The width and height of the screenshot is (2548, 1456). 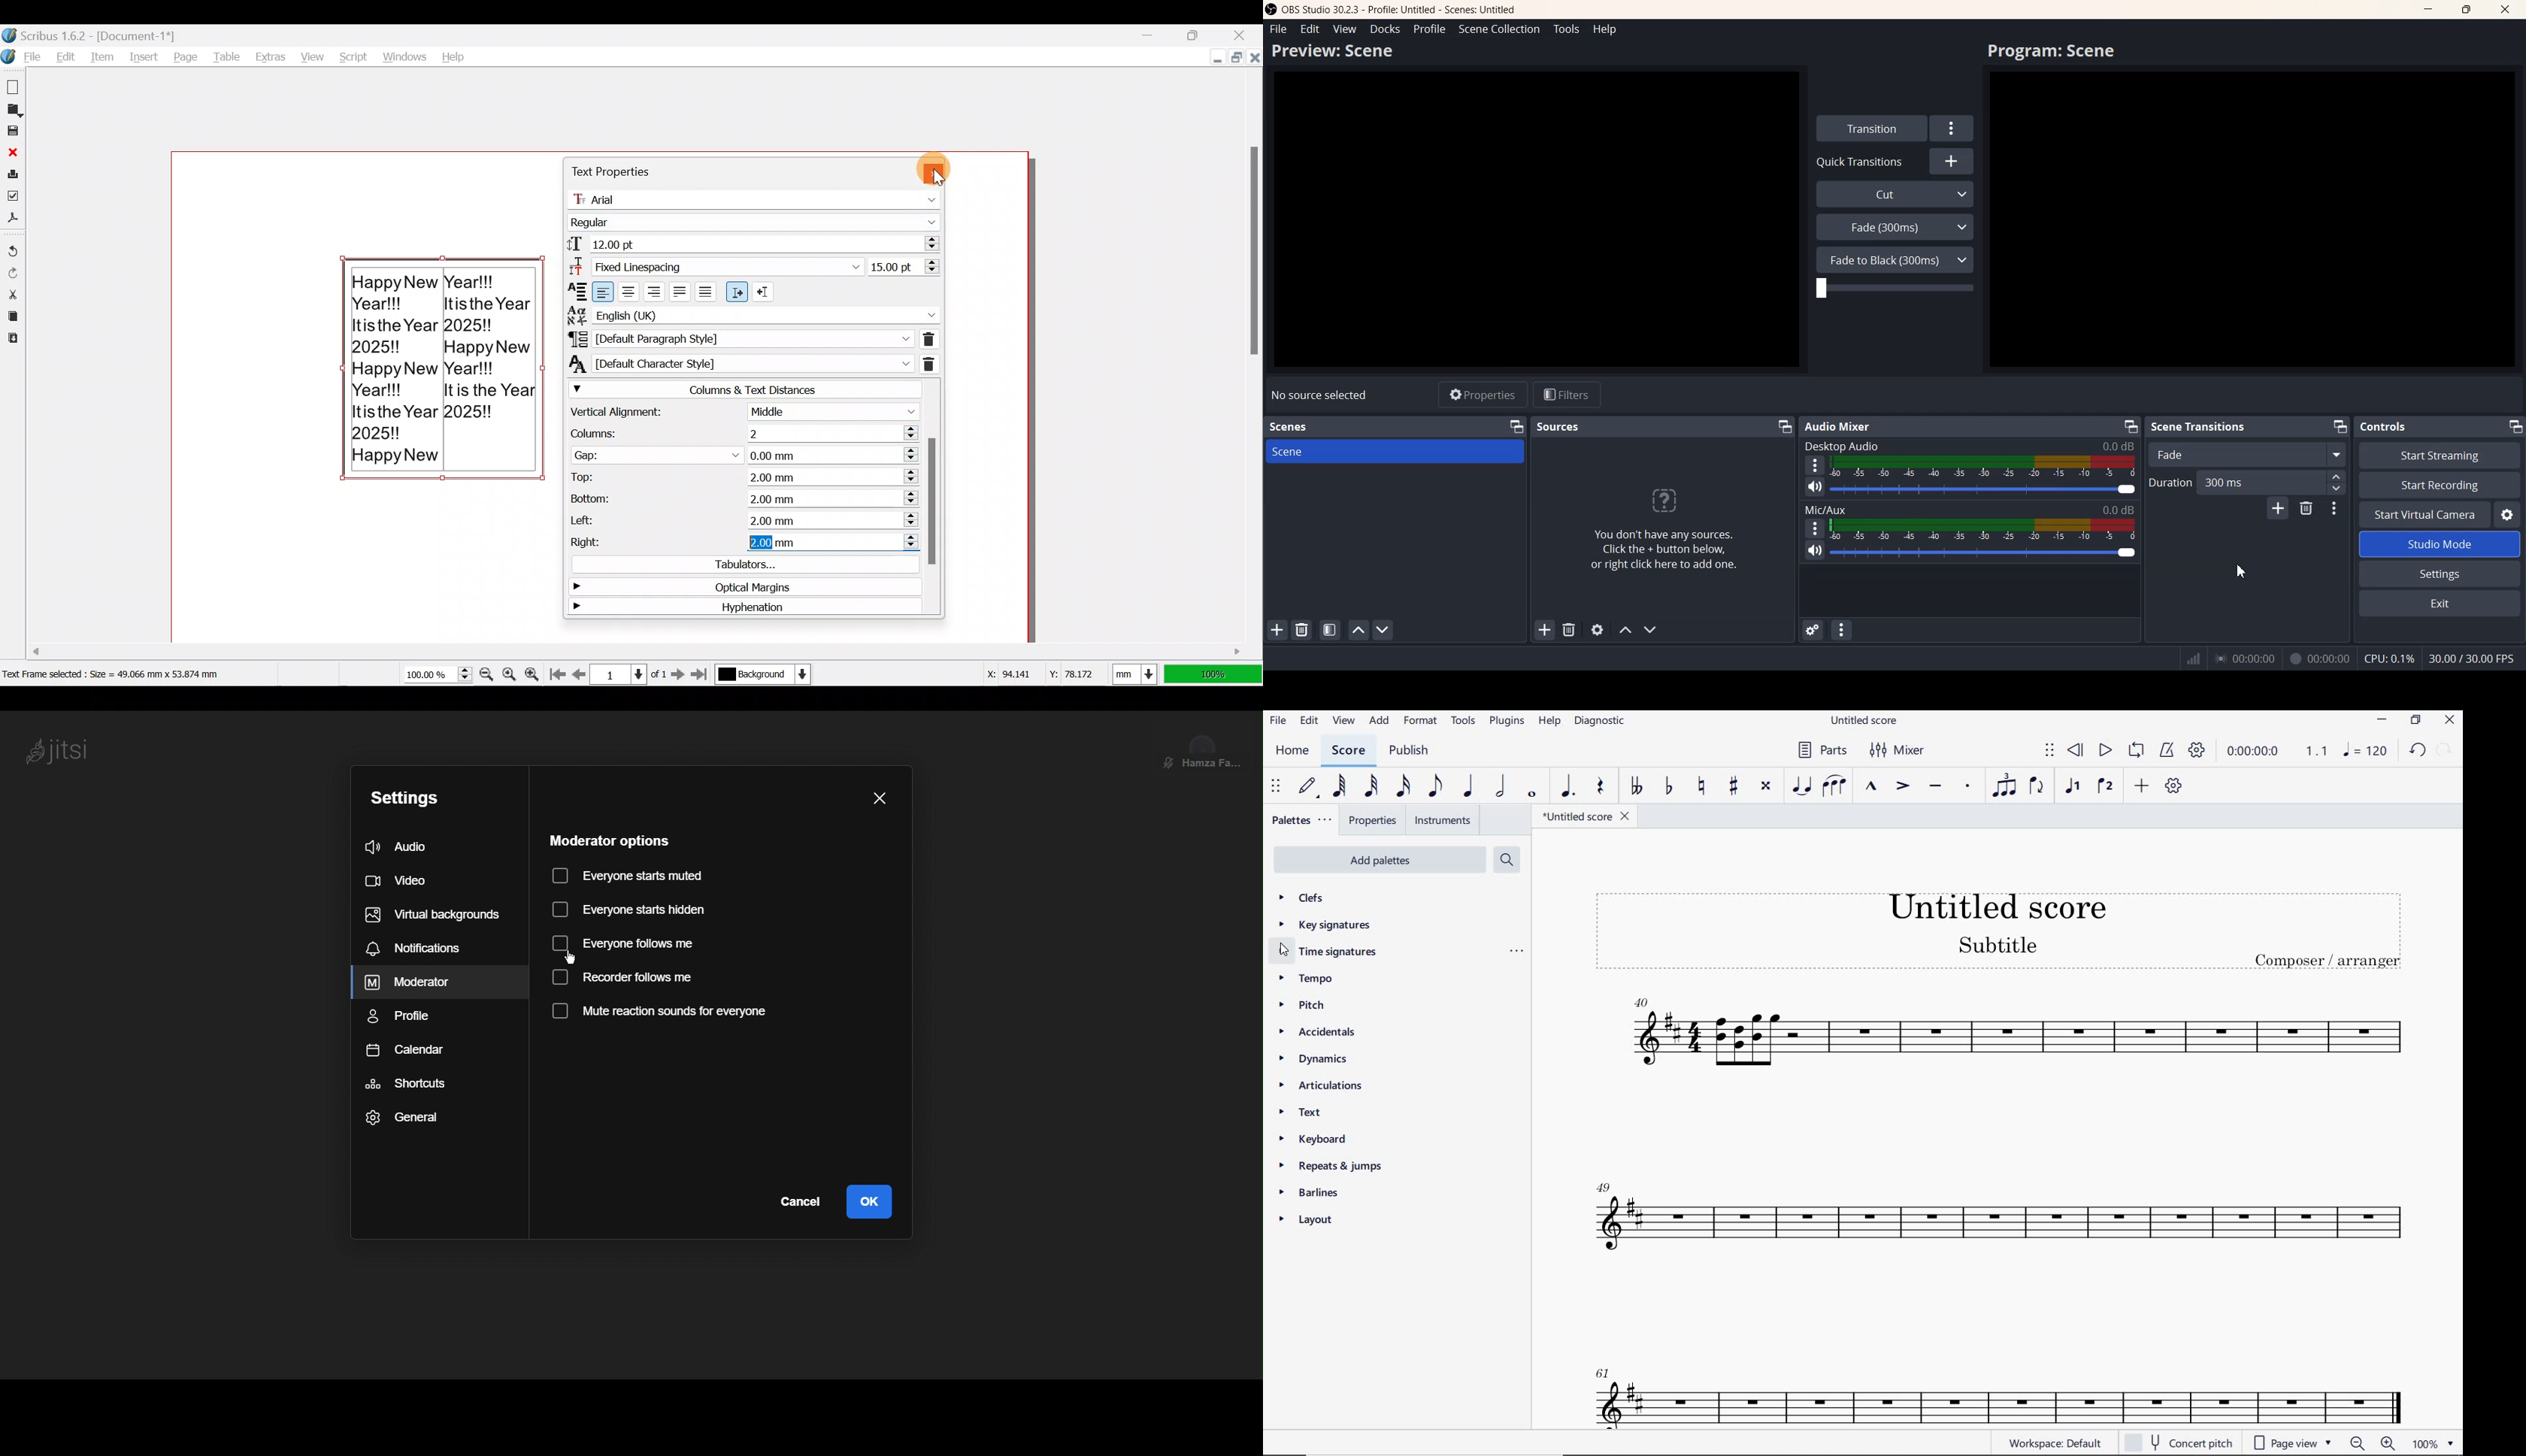 What do you see at coordinates (741, 454) in the screenshot?
I see `Gap` at bounding box center [741, 454].